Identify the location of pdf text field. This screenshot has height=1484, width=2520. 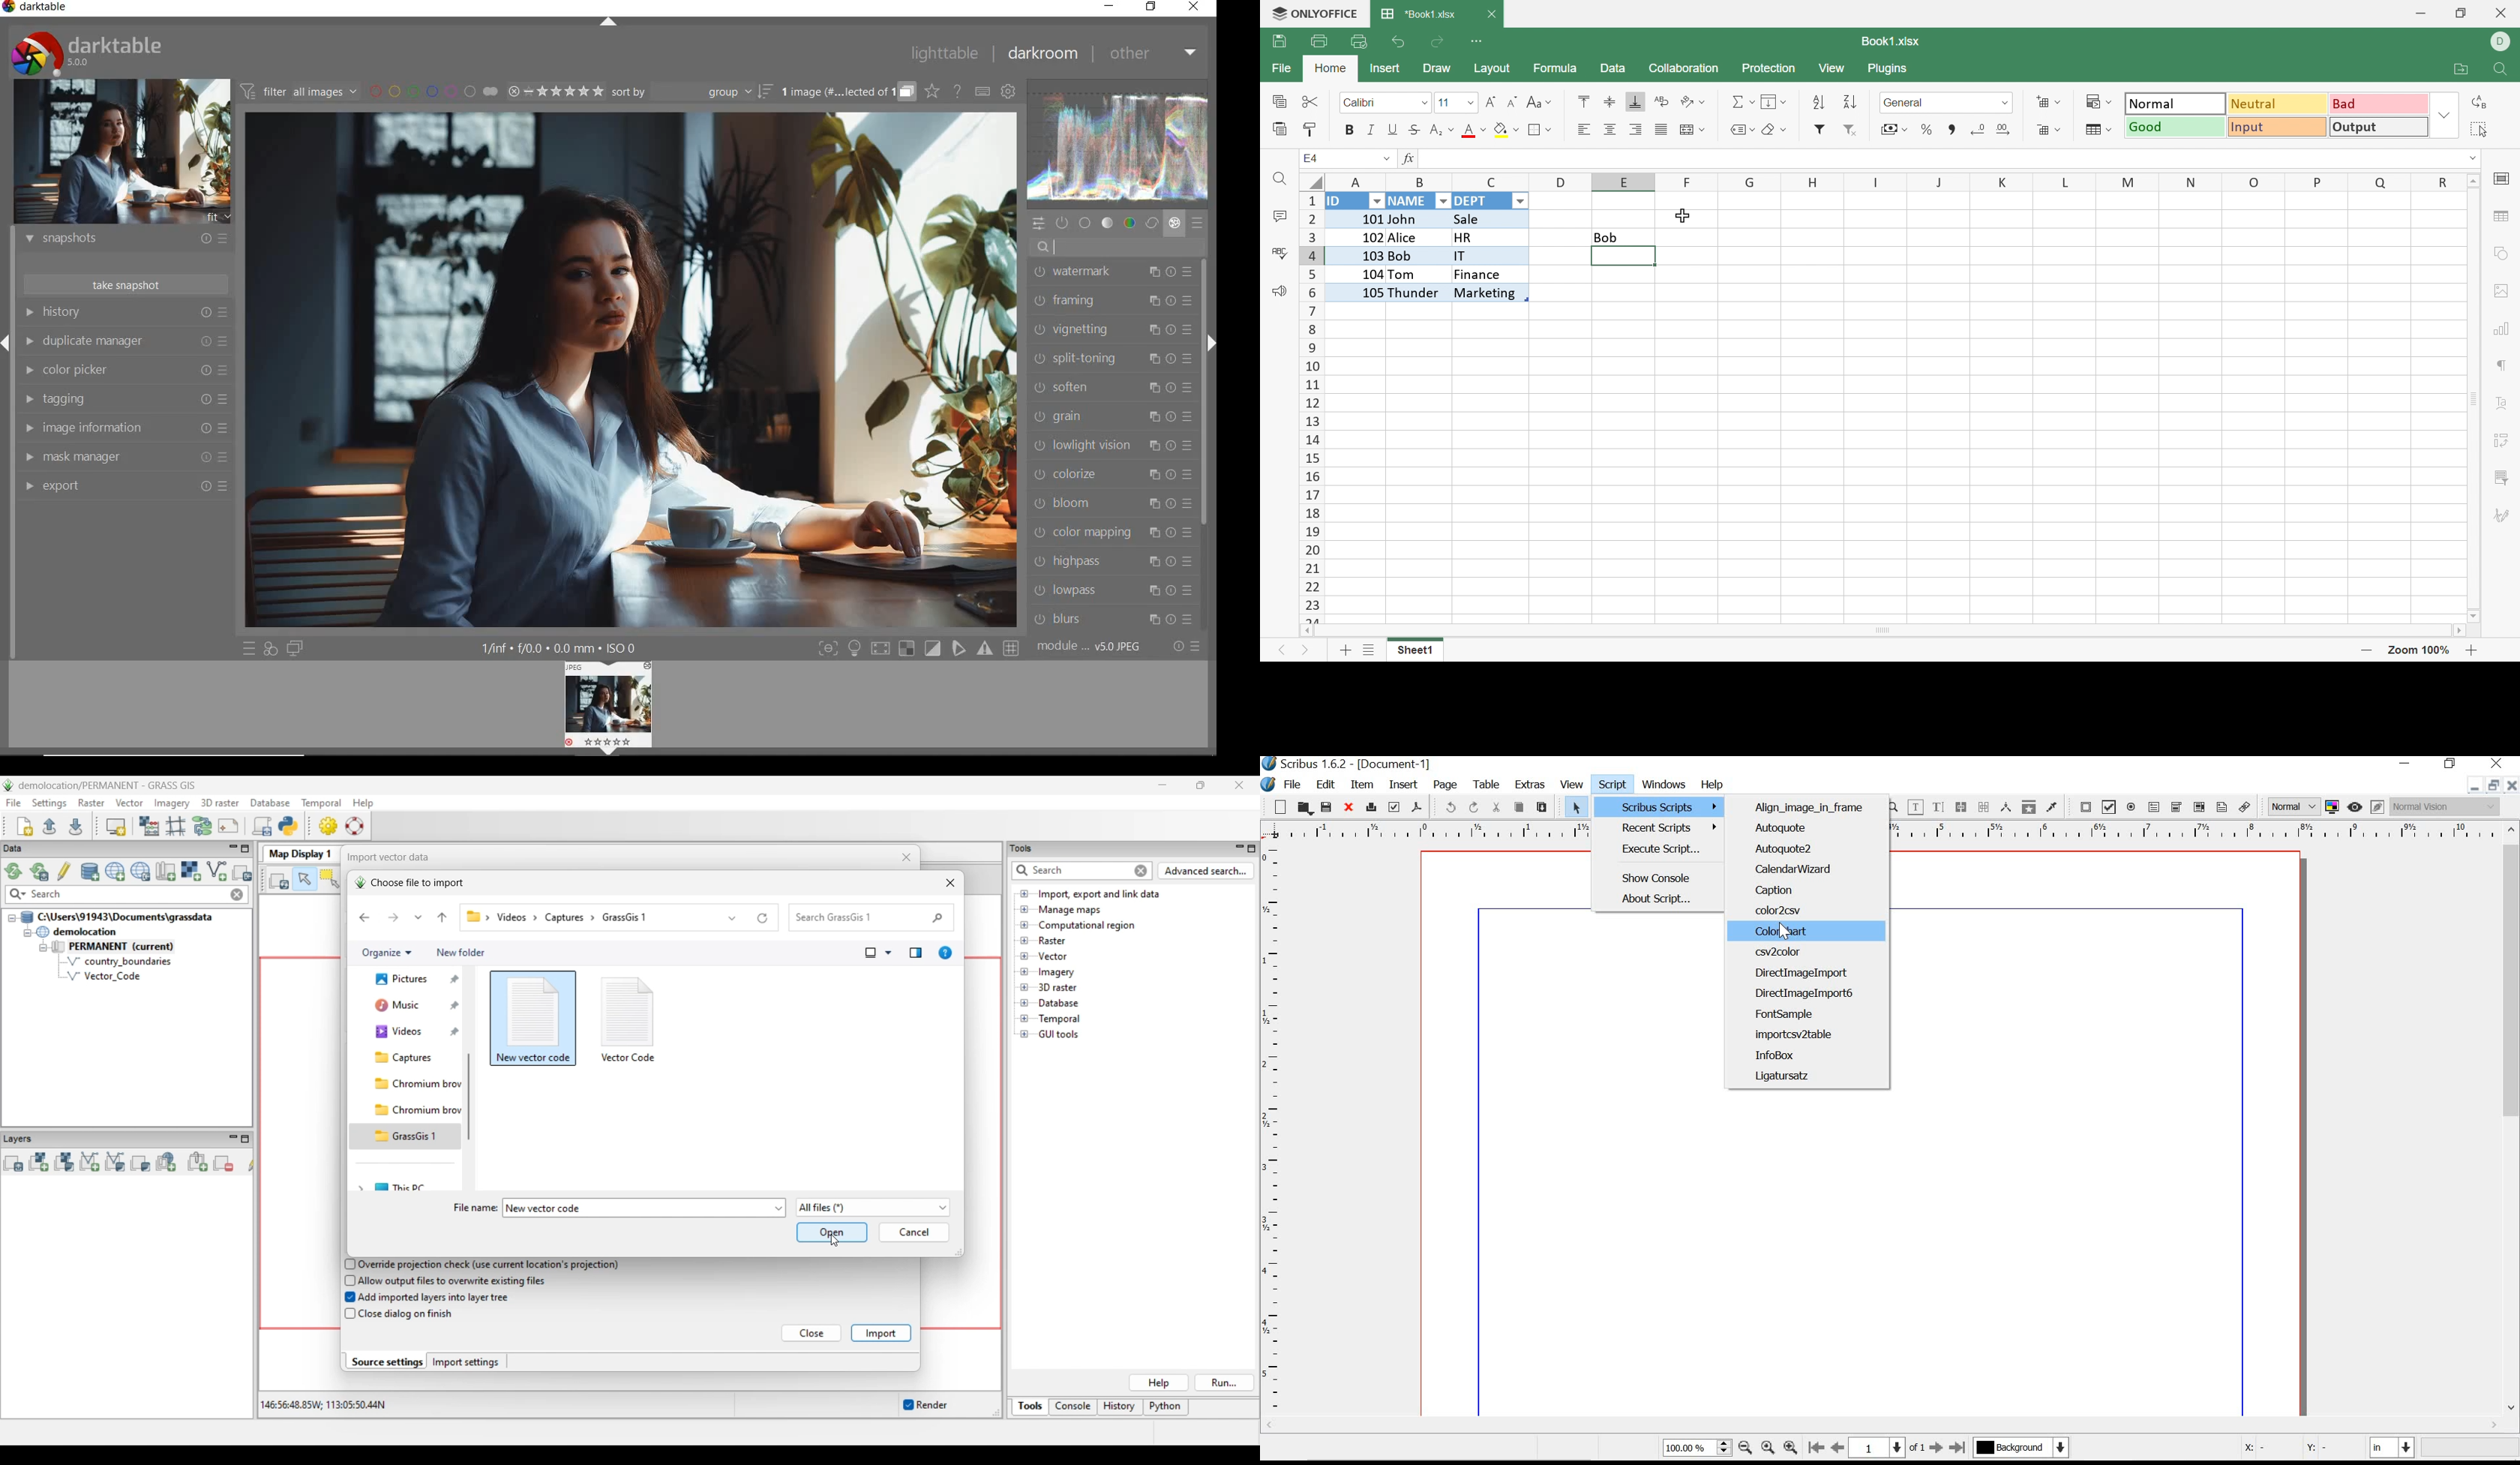
(2154, 808).